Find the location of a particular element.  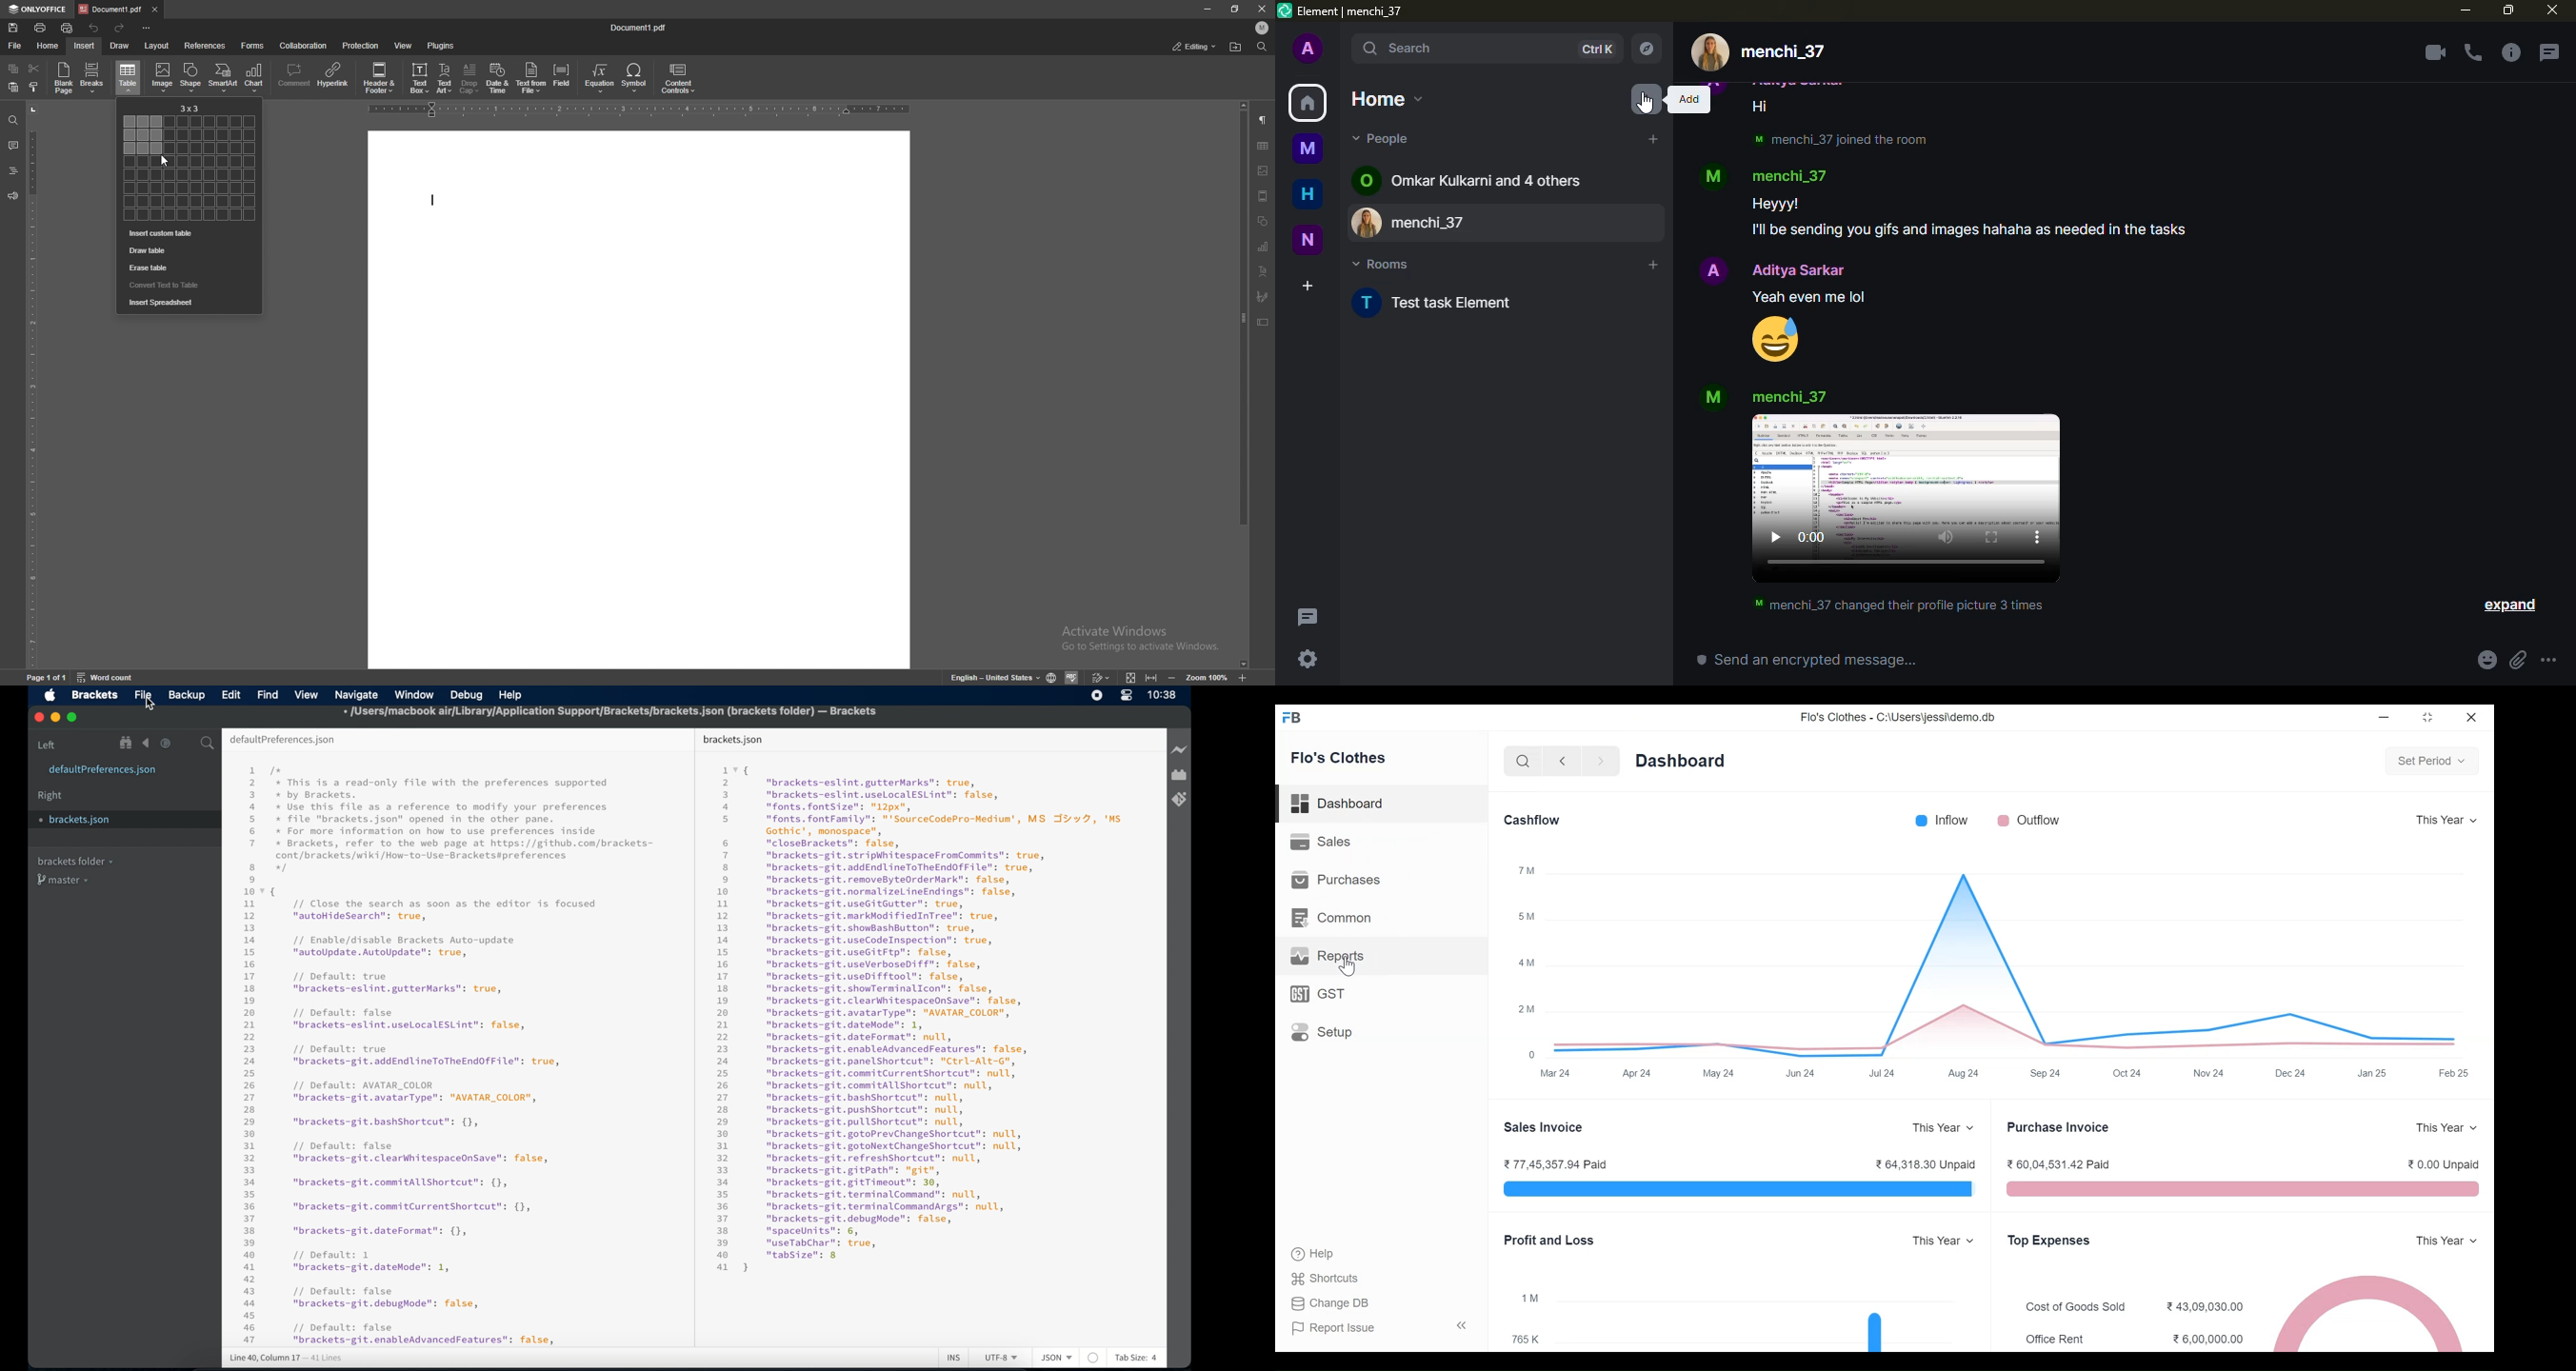

77,45,357.94 Paid is located at coordinates (1556, 1165).